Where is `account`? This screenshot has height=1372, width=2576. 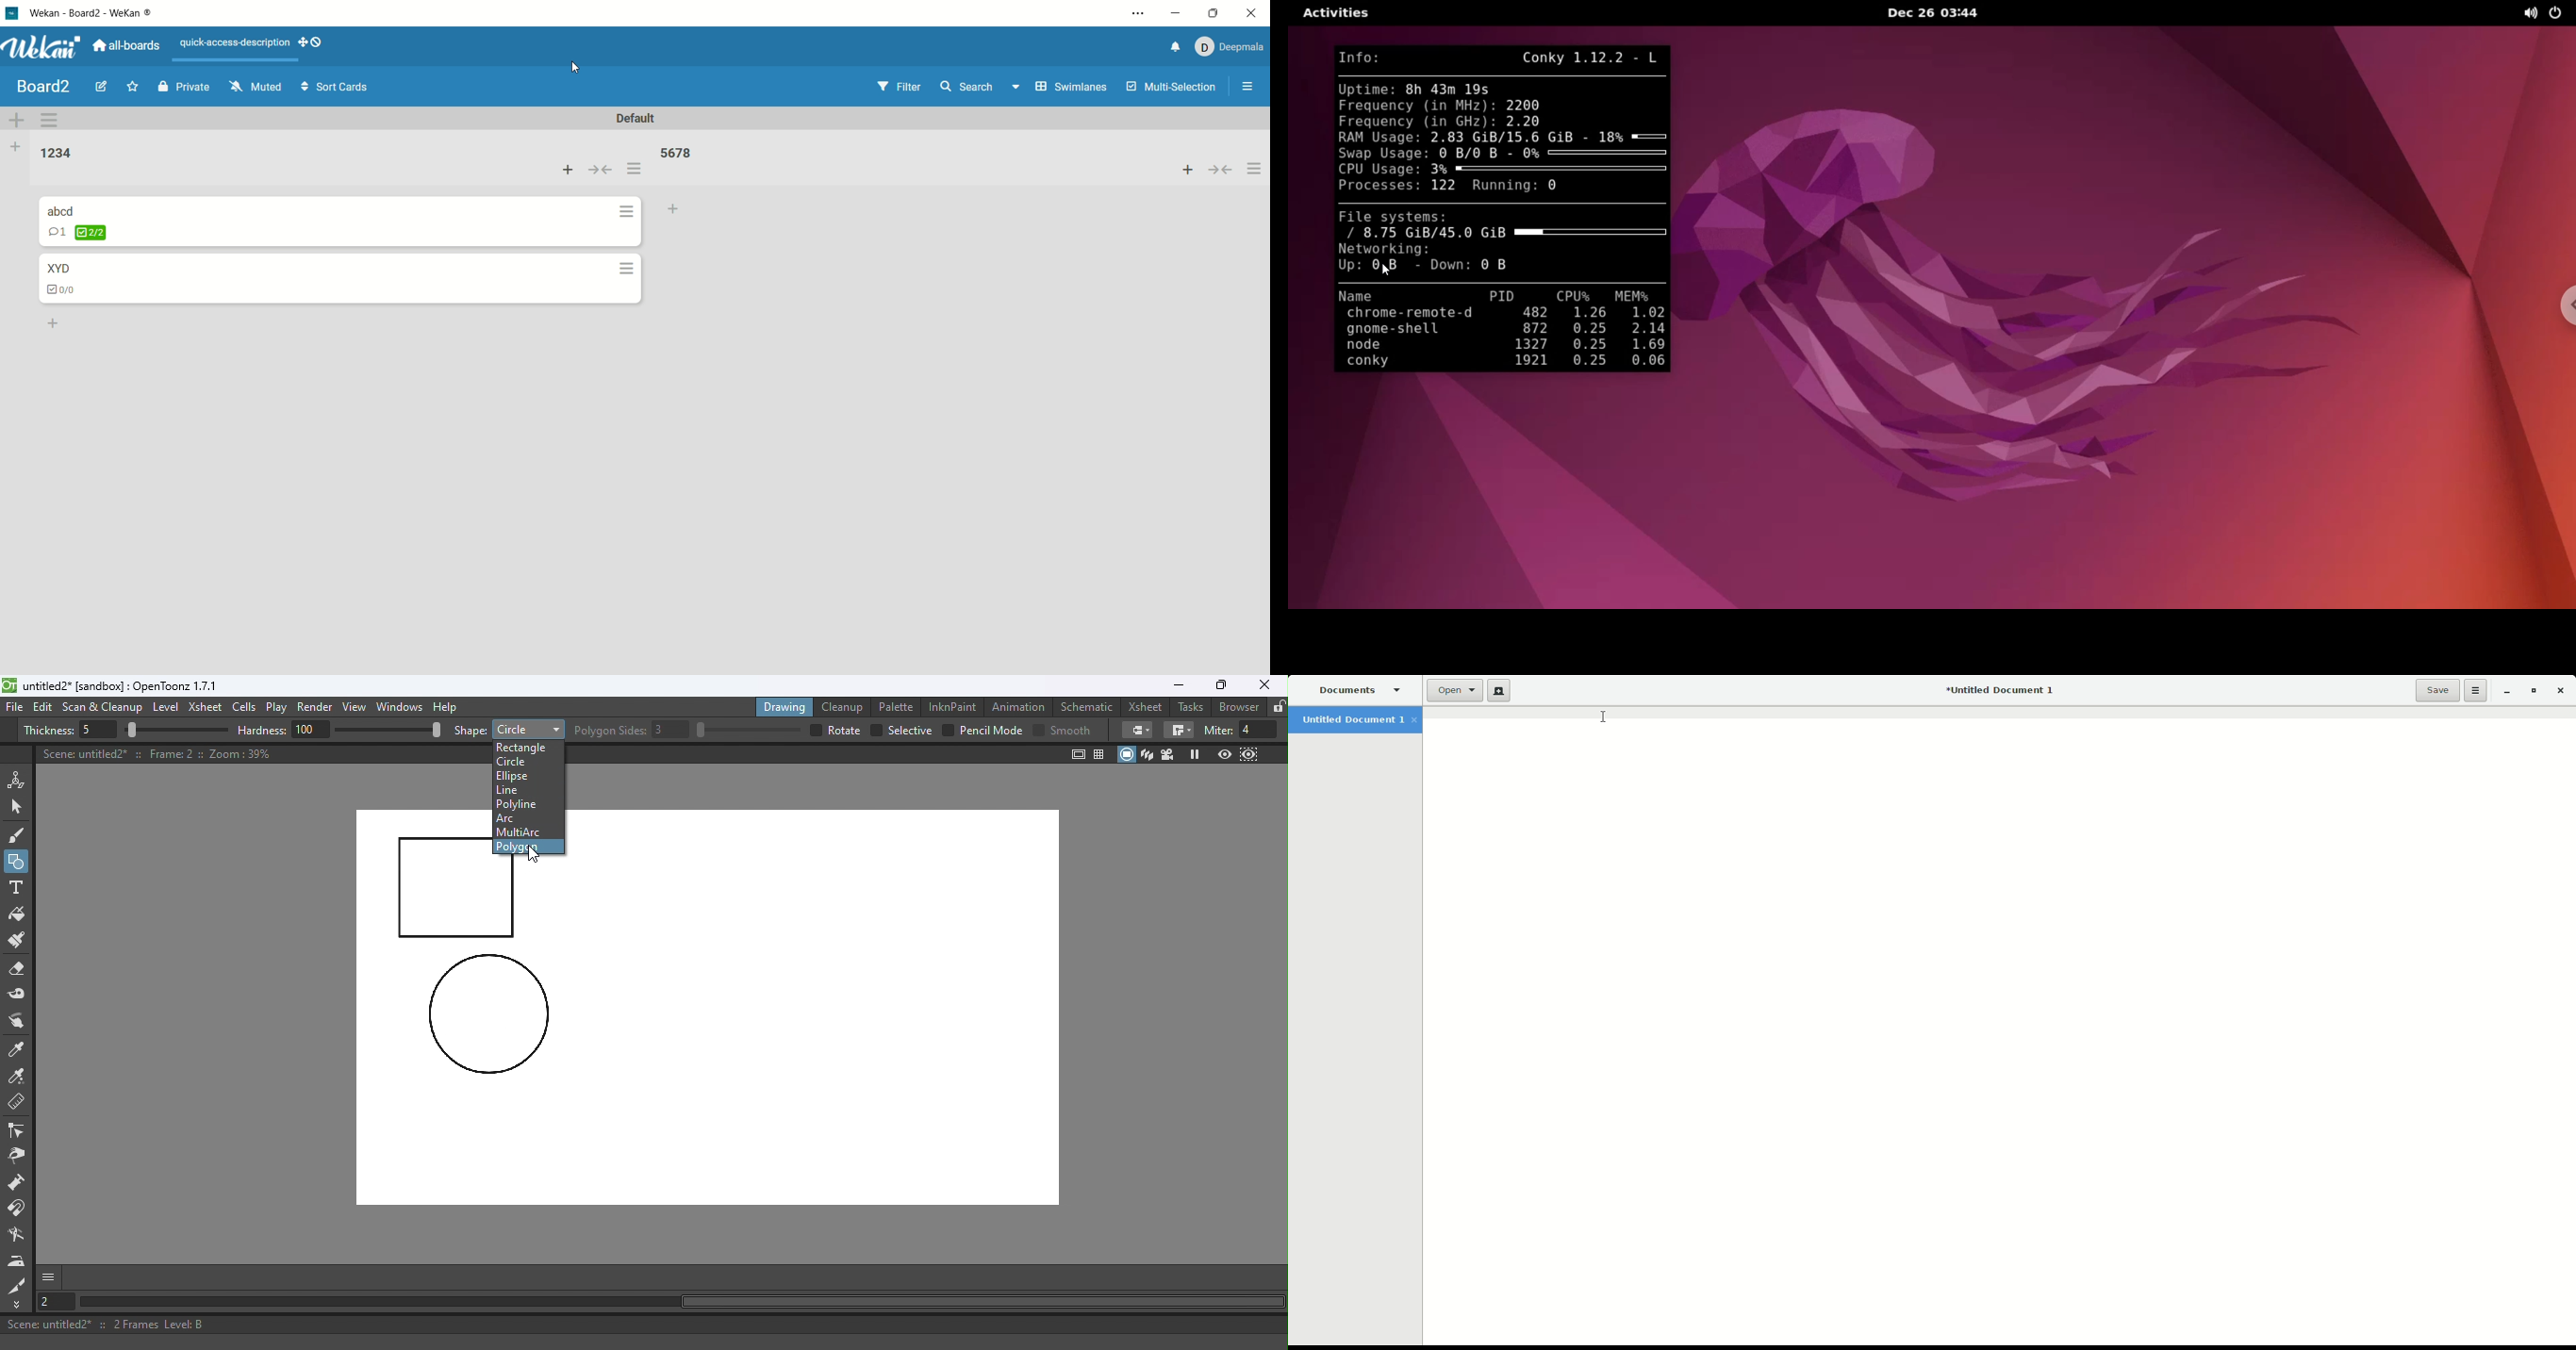 account is located at coordinates (1232, 48).